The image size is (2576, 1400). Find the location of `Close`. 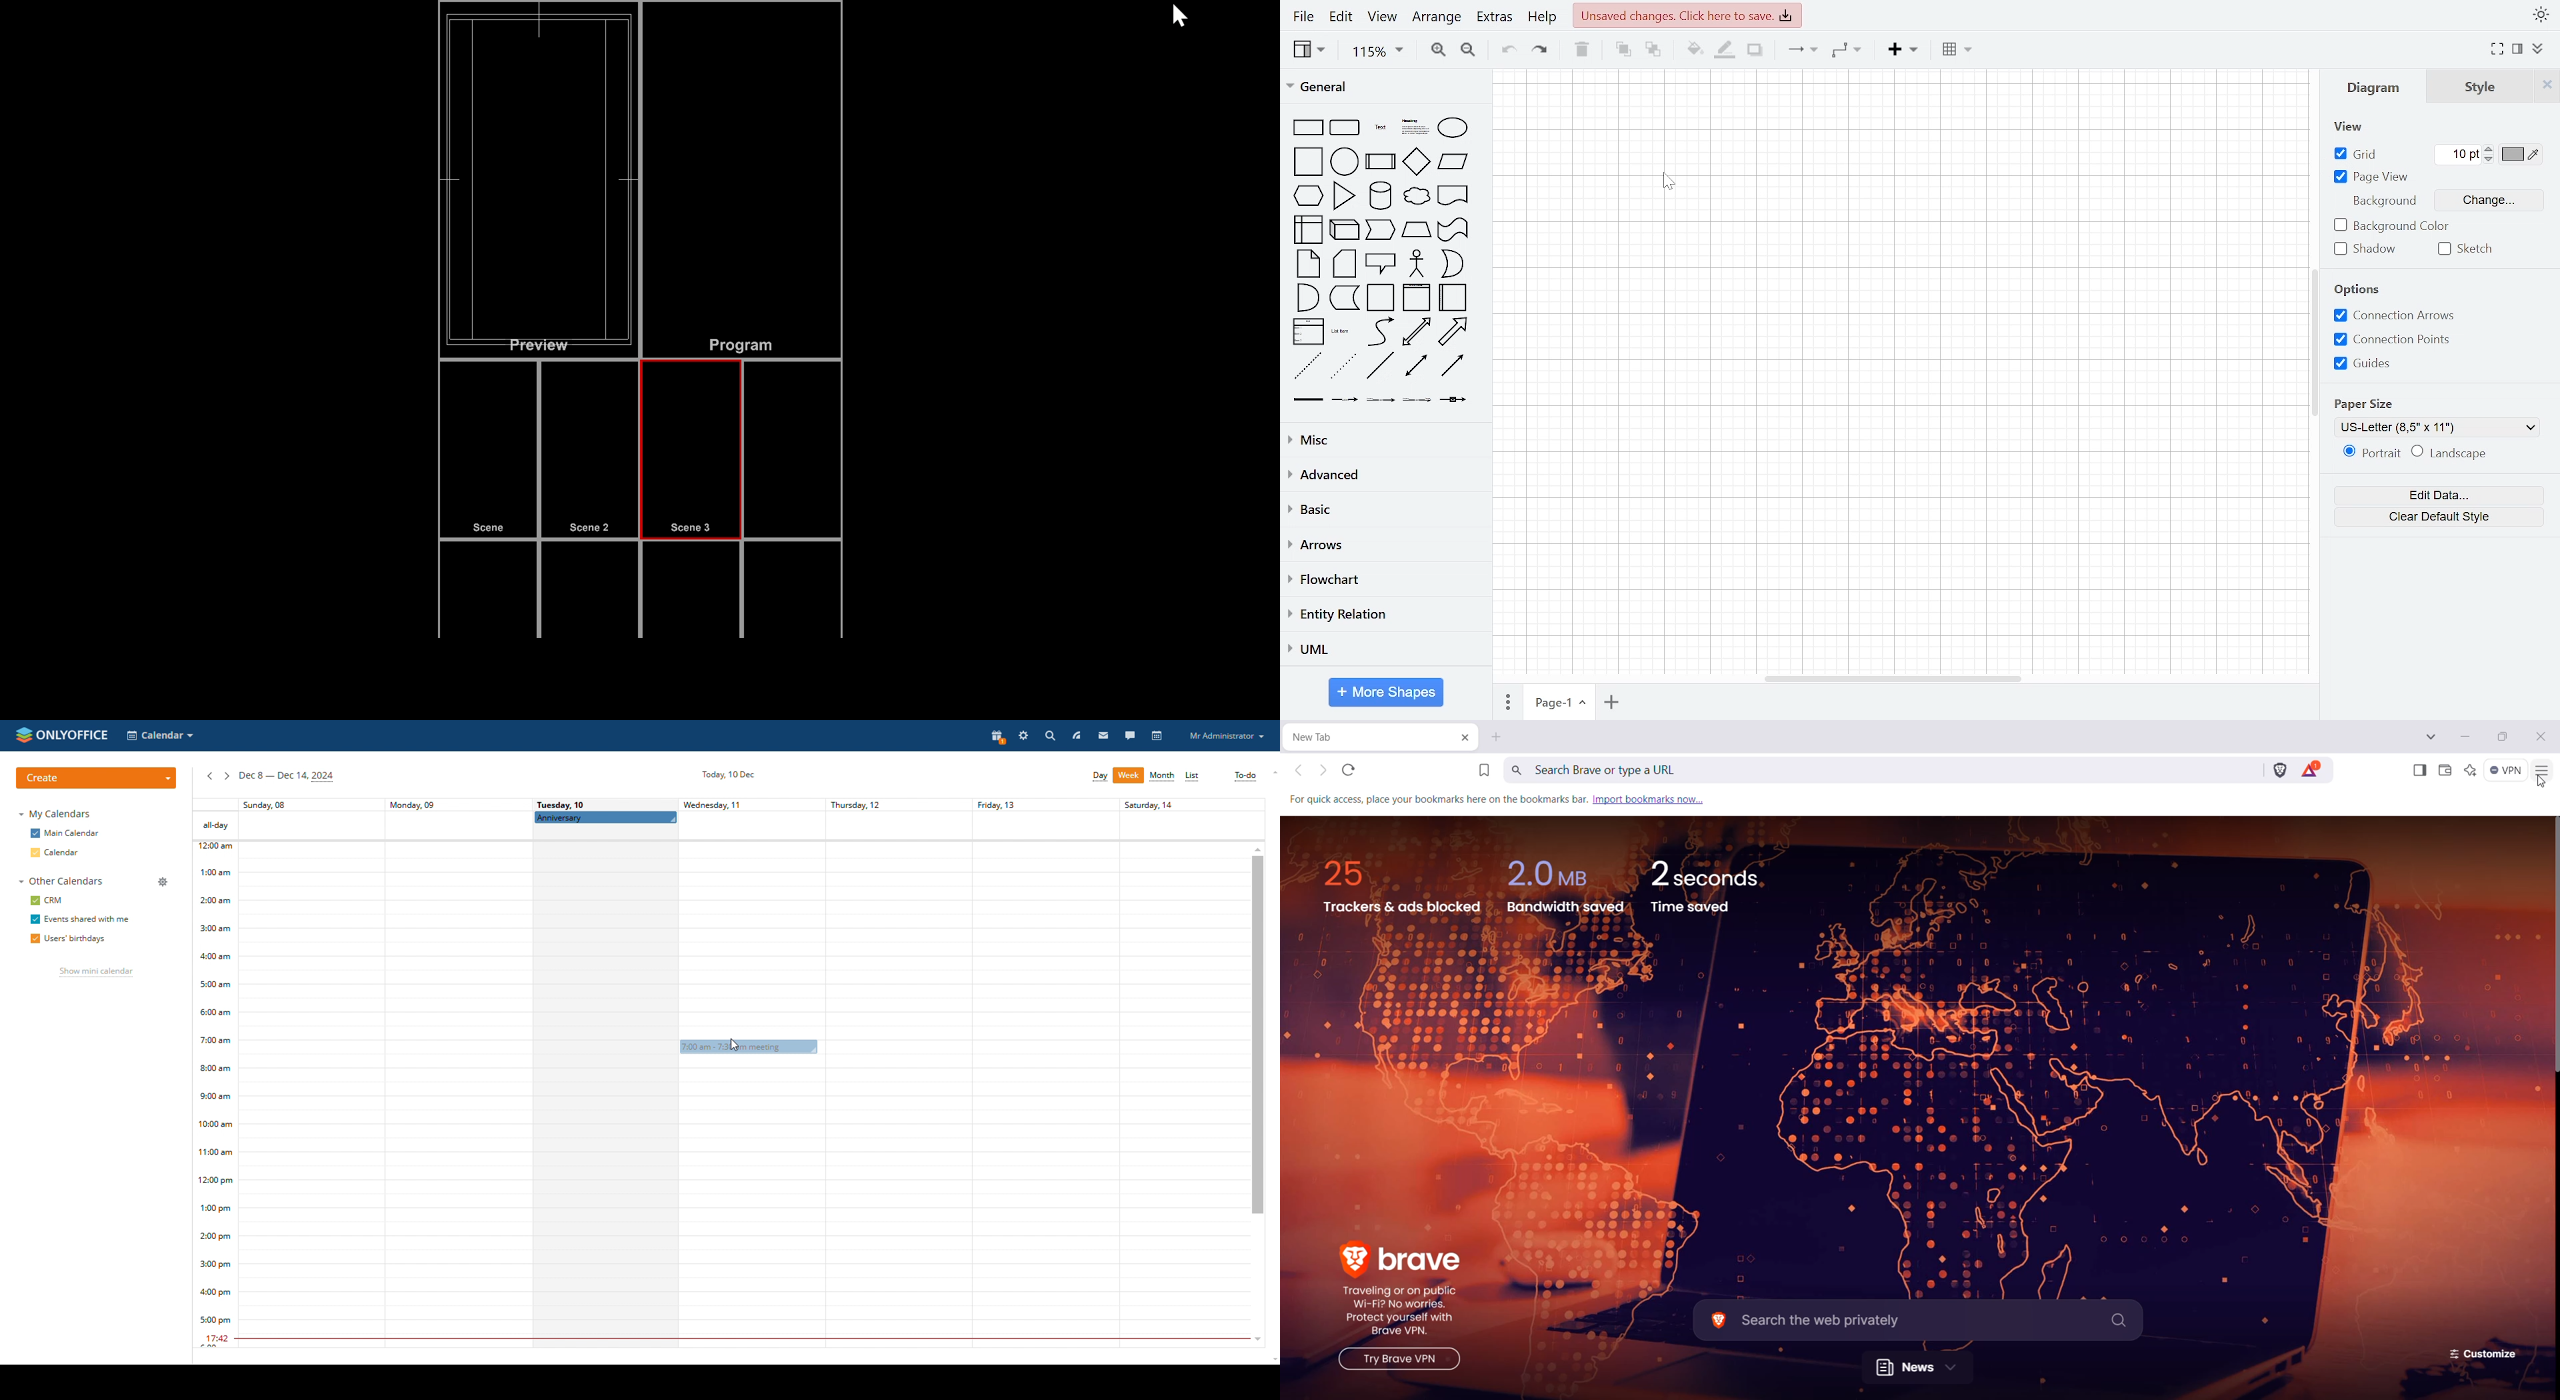

Close is located at coordinates (2542, 739).